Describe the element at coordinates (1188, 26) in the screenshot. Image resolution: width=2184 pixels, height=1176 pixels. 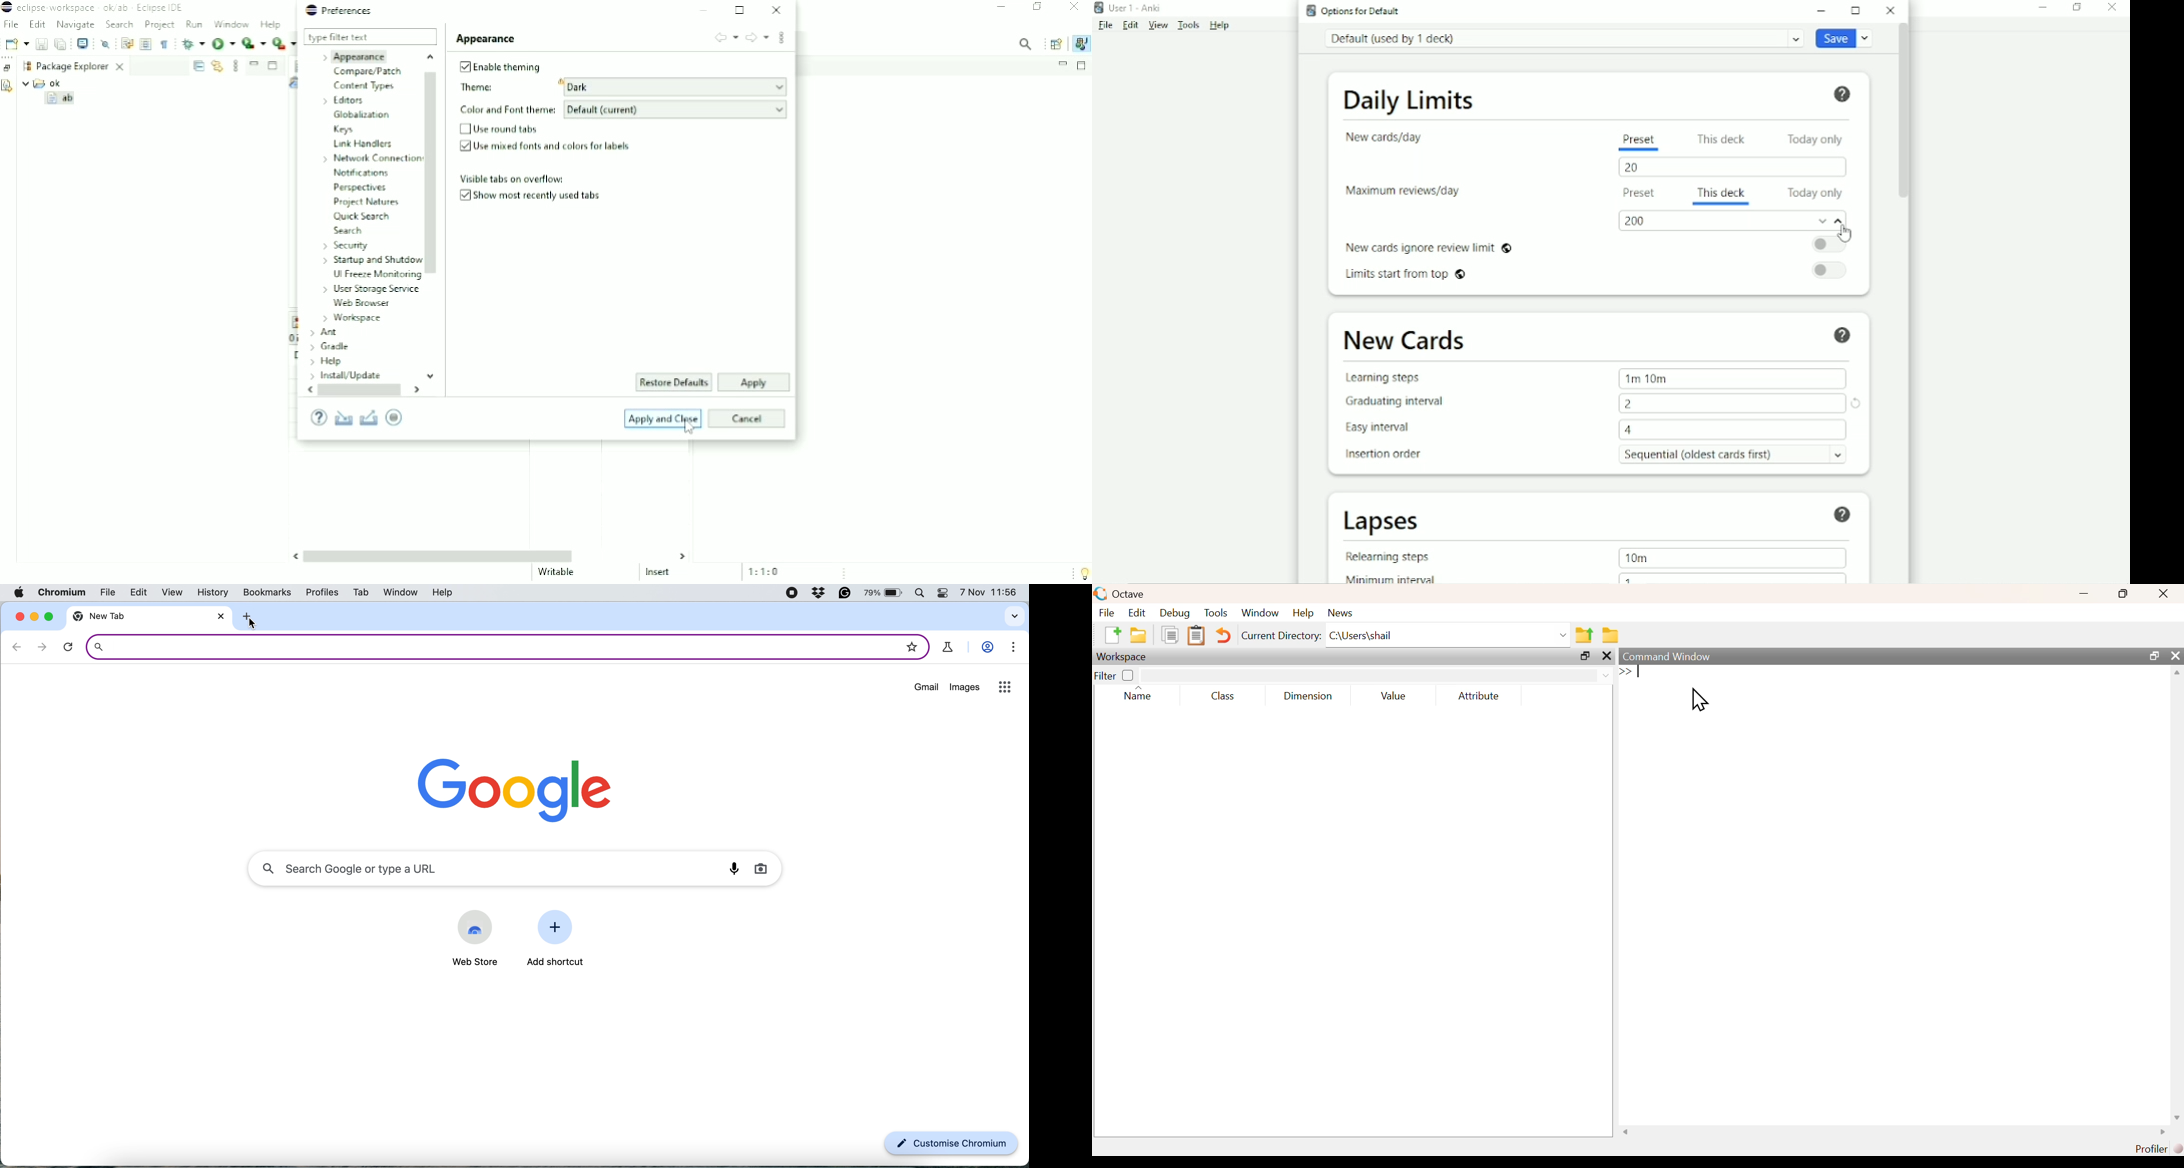
I see `Tools` at that location.